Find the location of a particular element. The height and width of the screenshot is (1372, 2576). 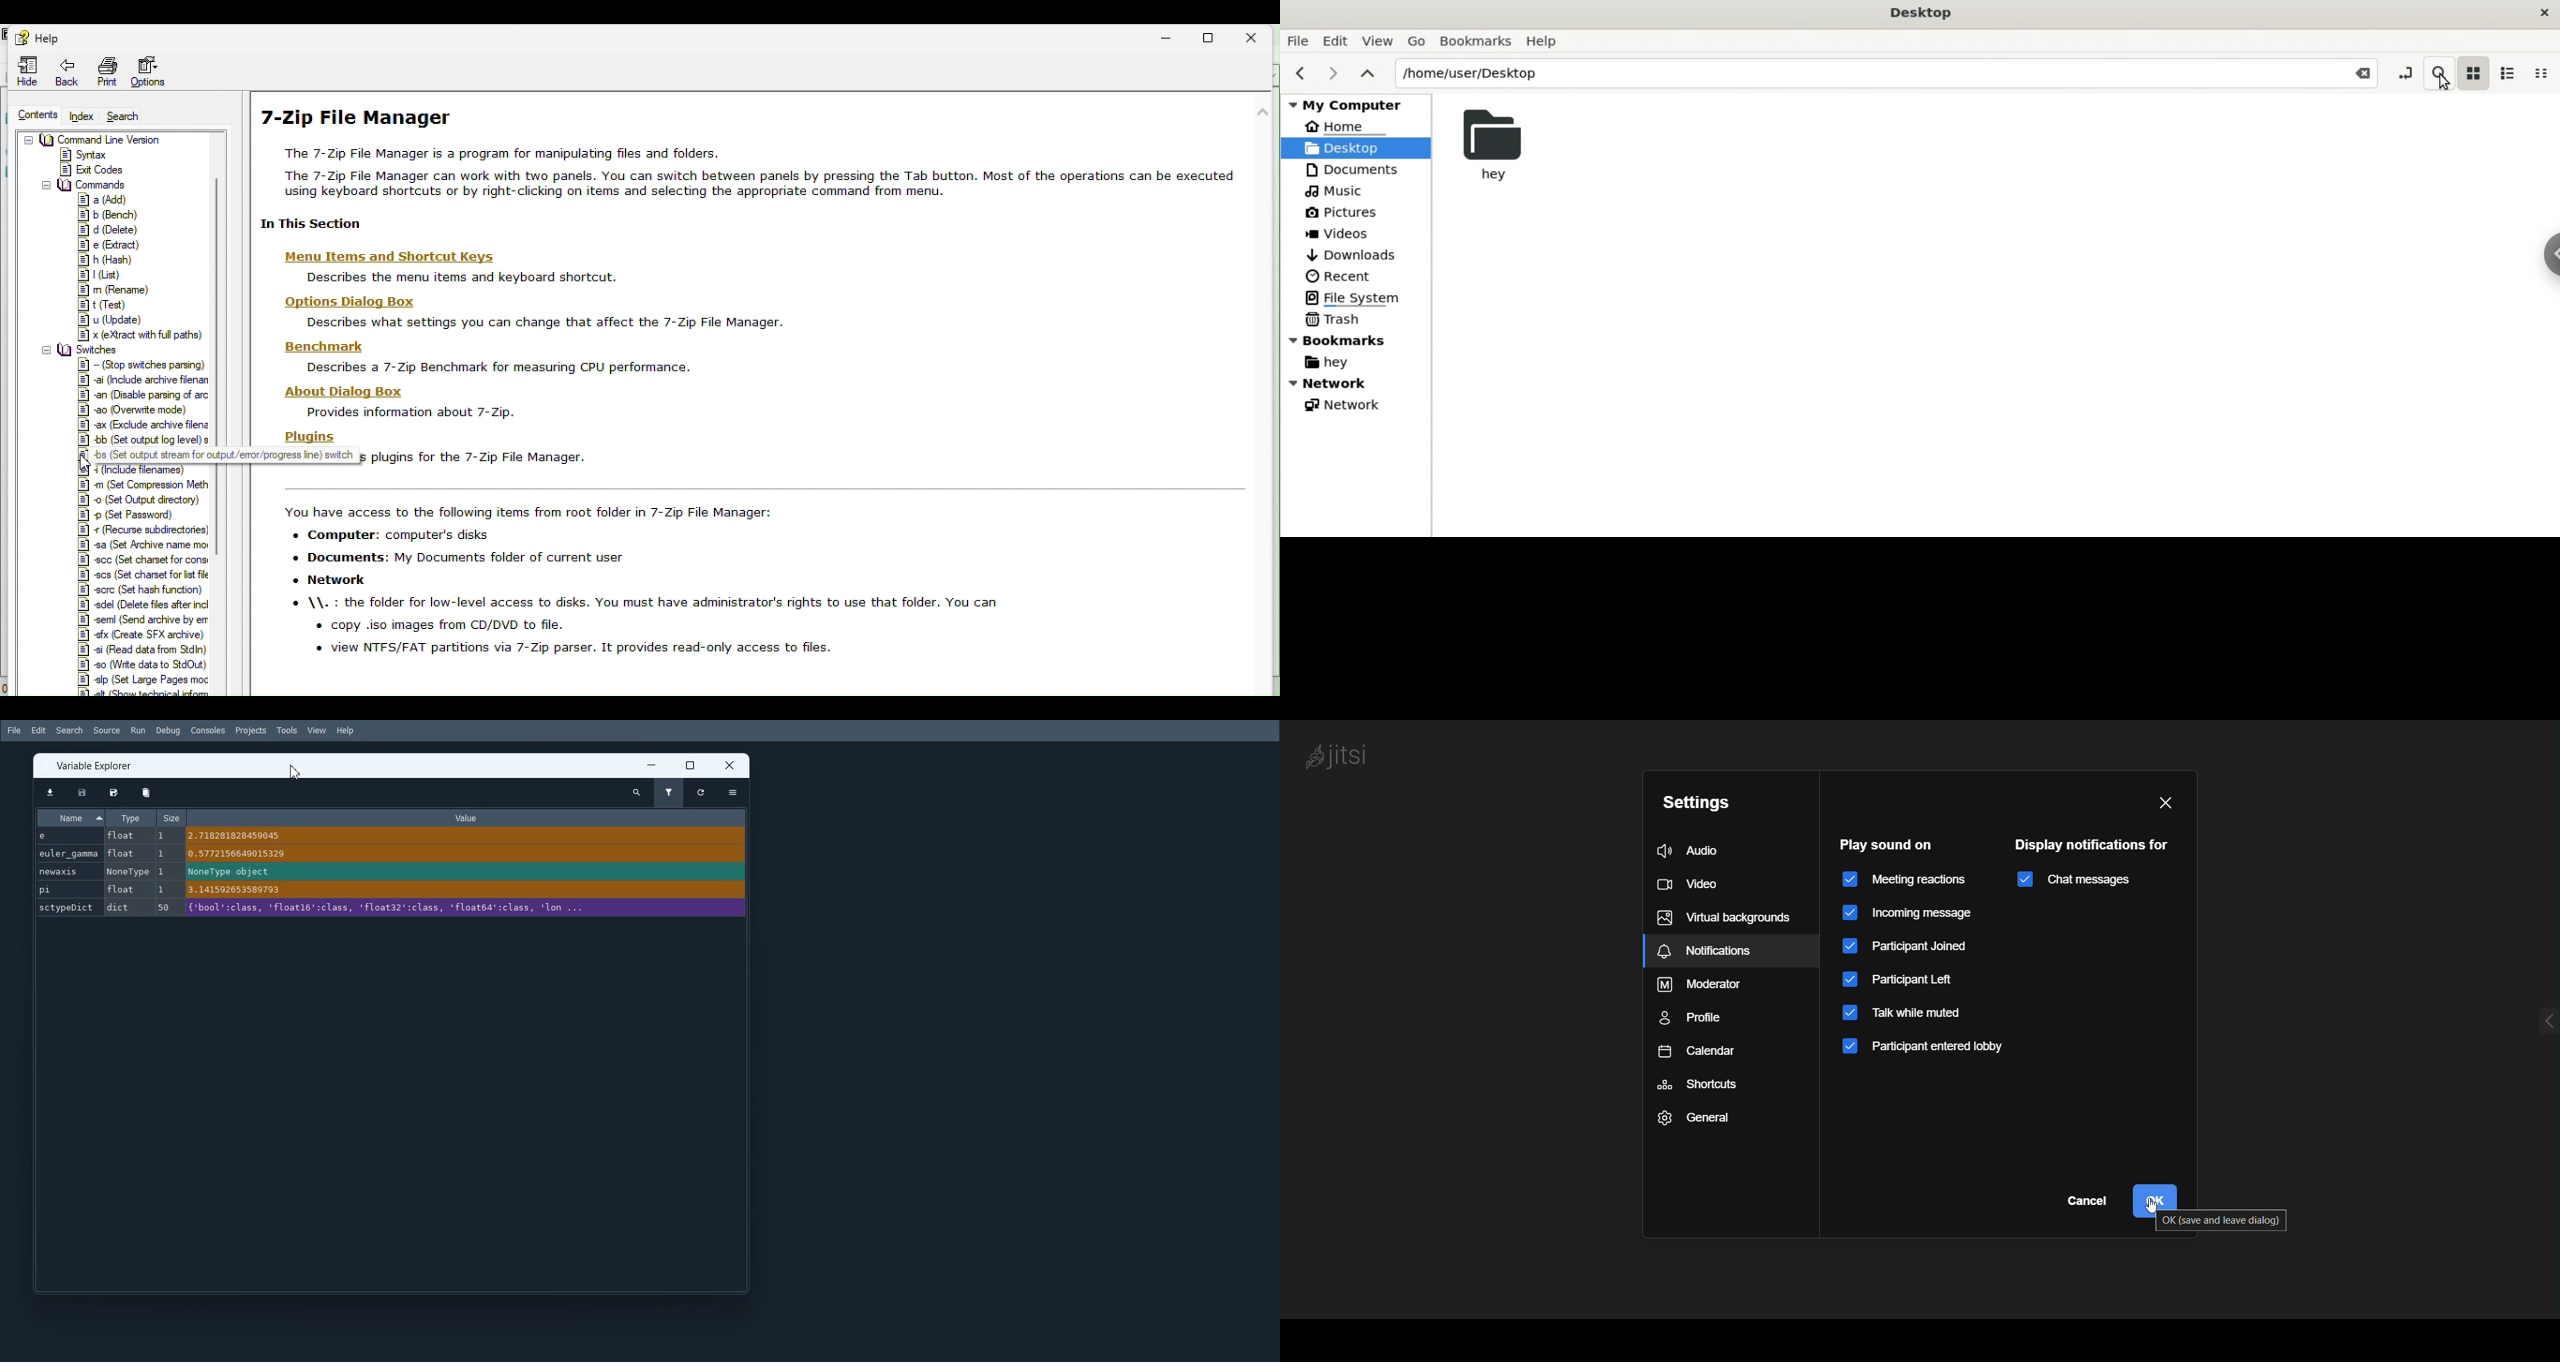

Close is located at coordinates (731, 765).